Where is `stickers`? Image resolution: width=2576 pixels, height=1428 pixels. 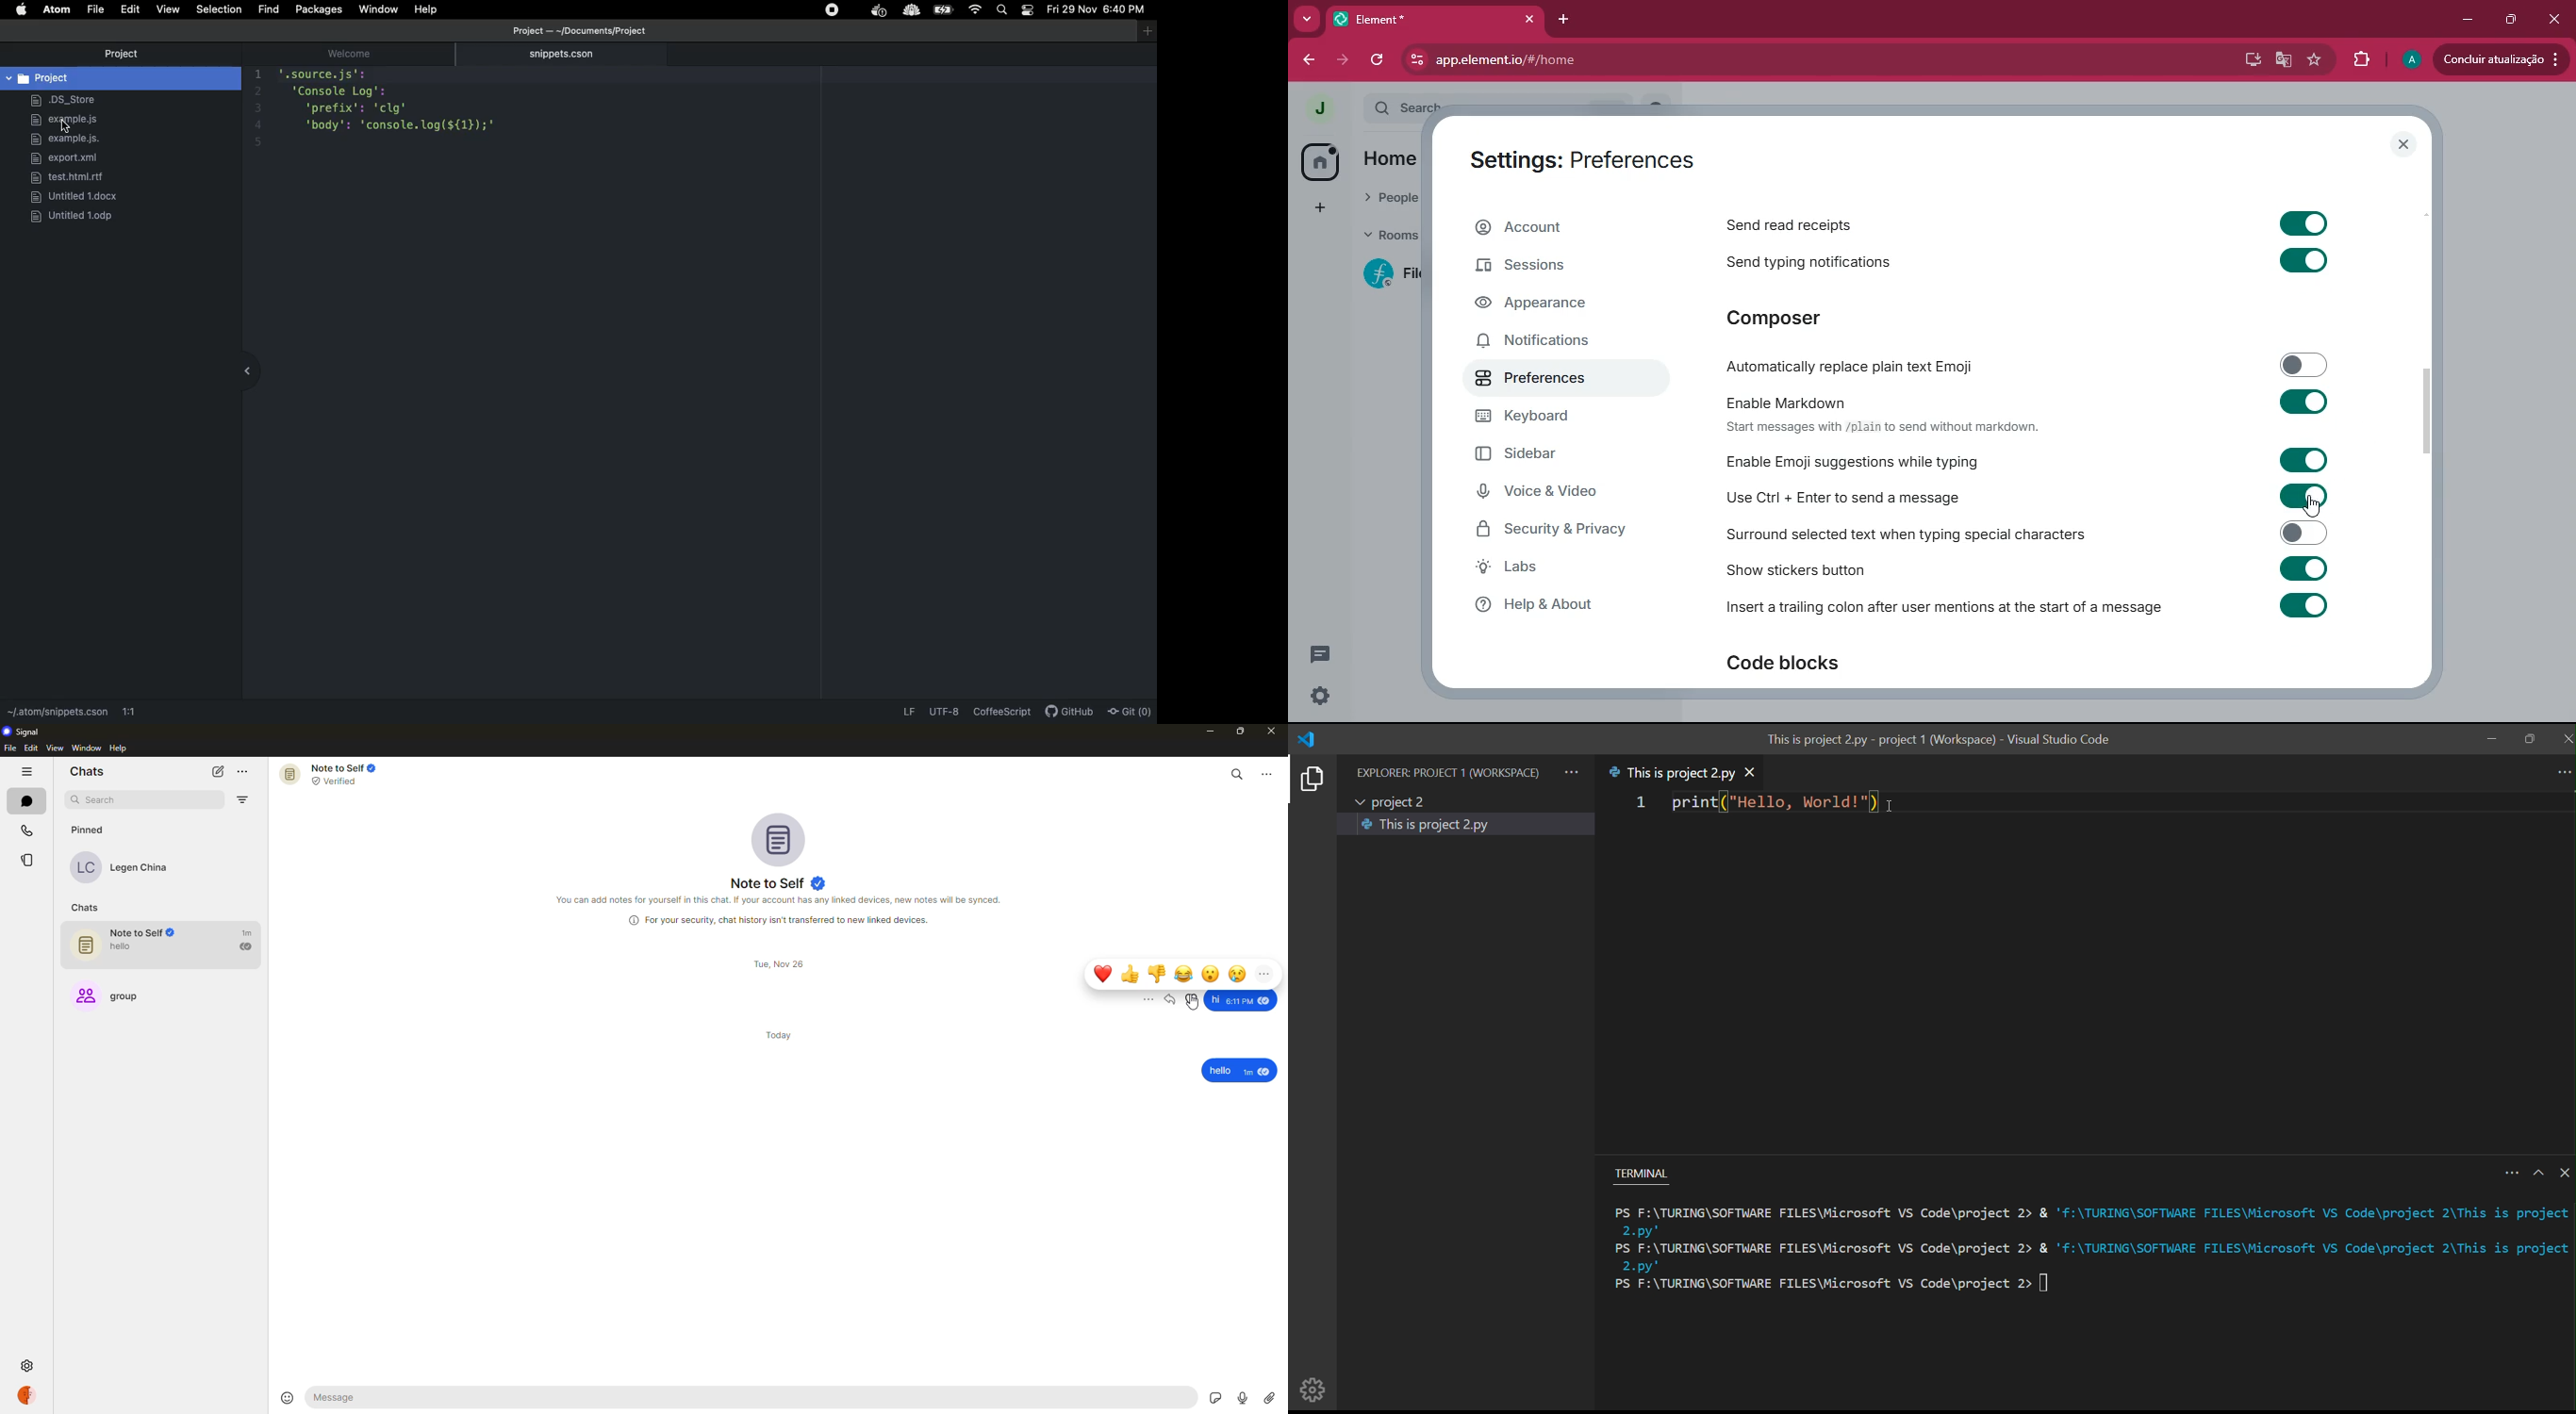
stickers is located at coordinates (1212, 1397).